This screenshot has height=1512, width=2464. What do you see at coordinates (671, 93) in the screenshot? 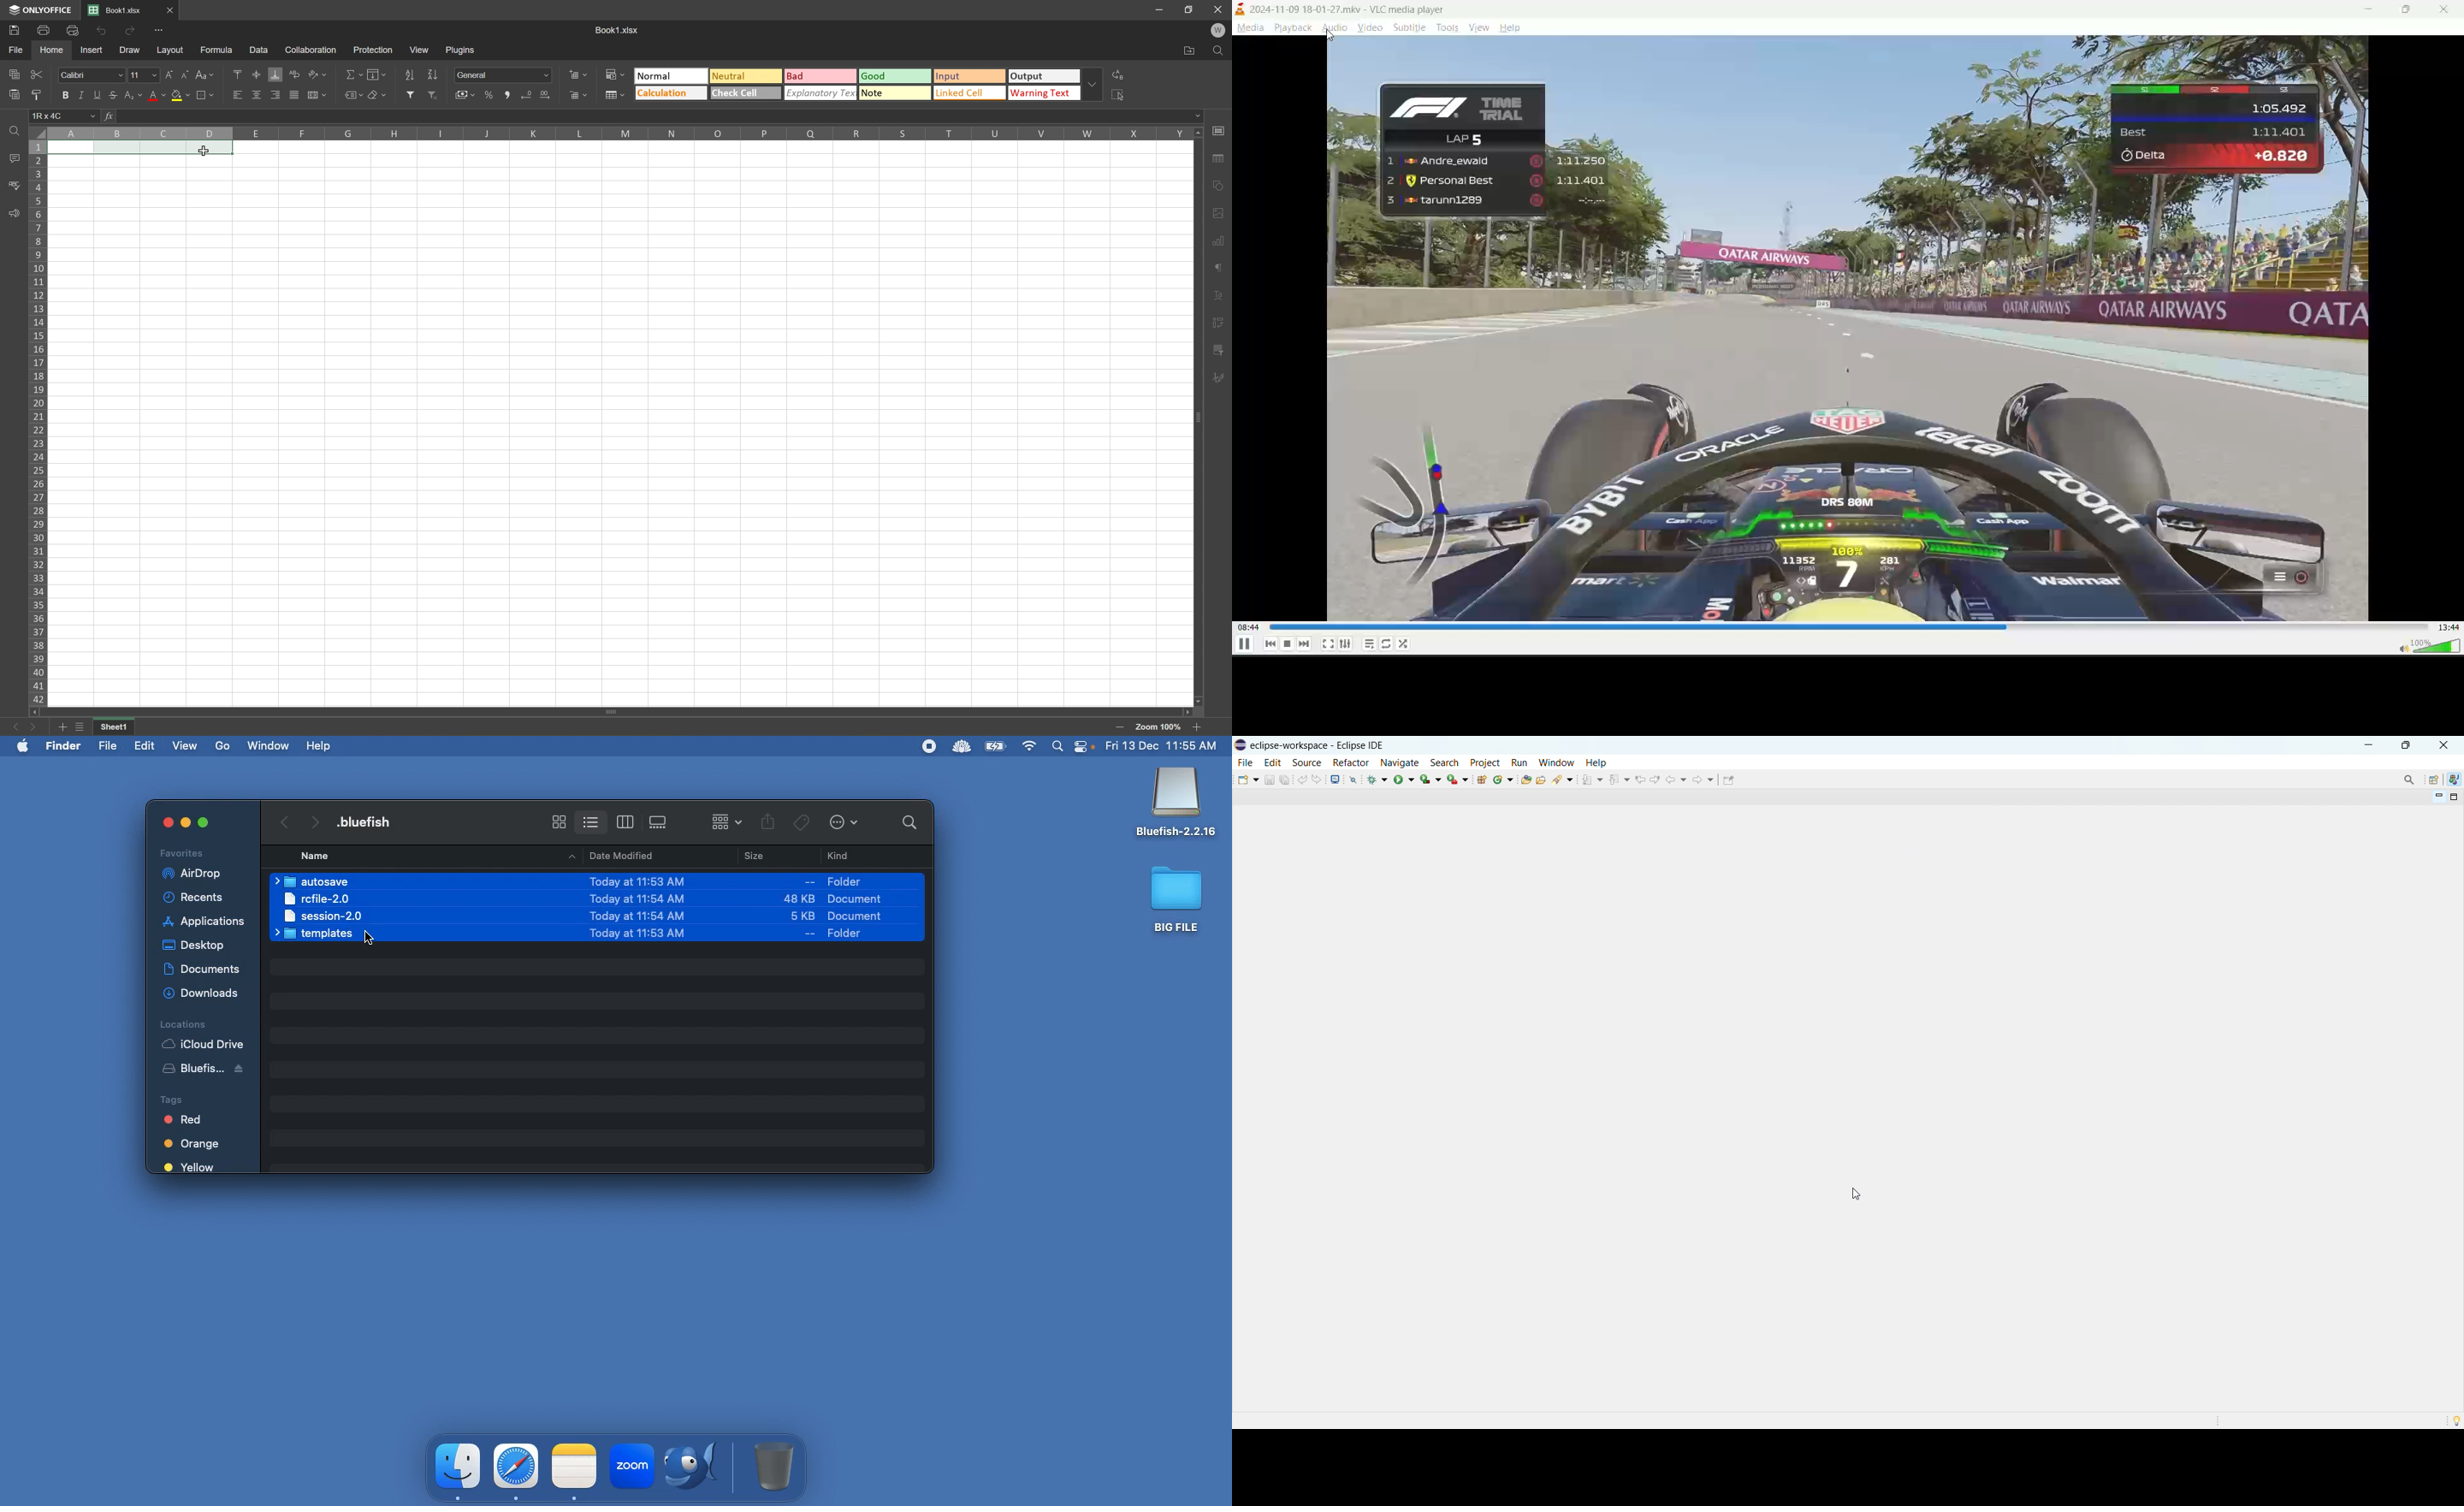
I see `Calculation` at bounding box center [671, 93].